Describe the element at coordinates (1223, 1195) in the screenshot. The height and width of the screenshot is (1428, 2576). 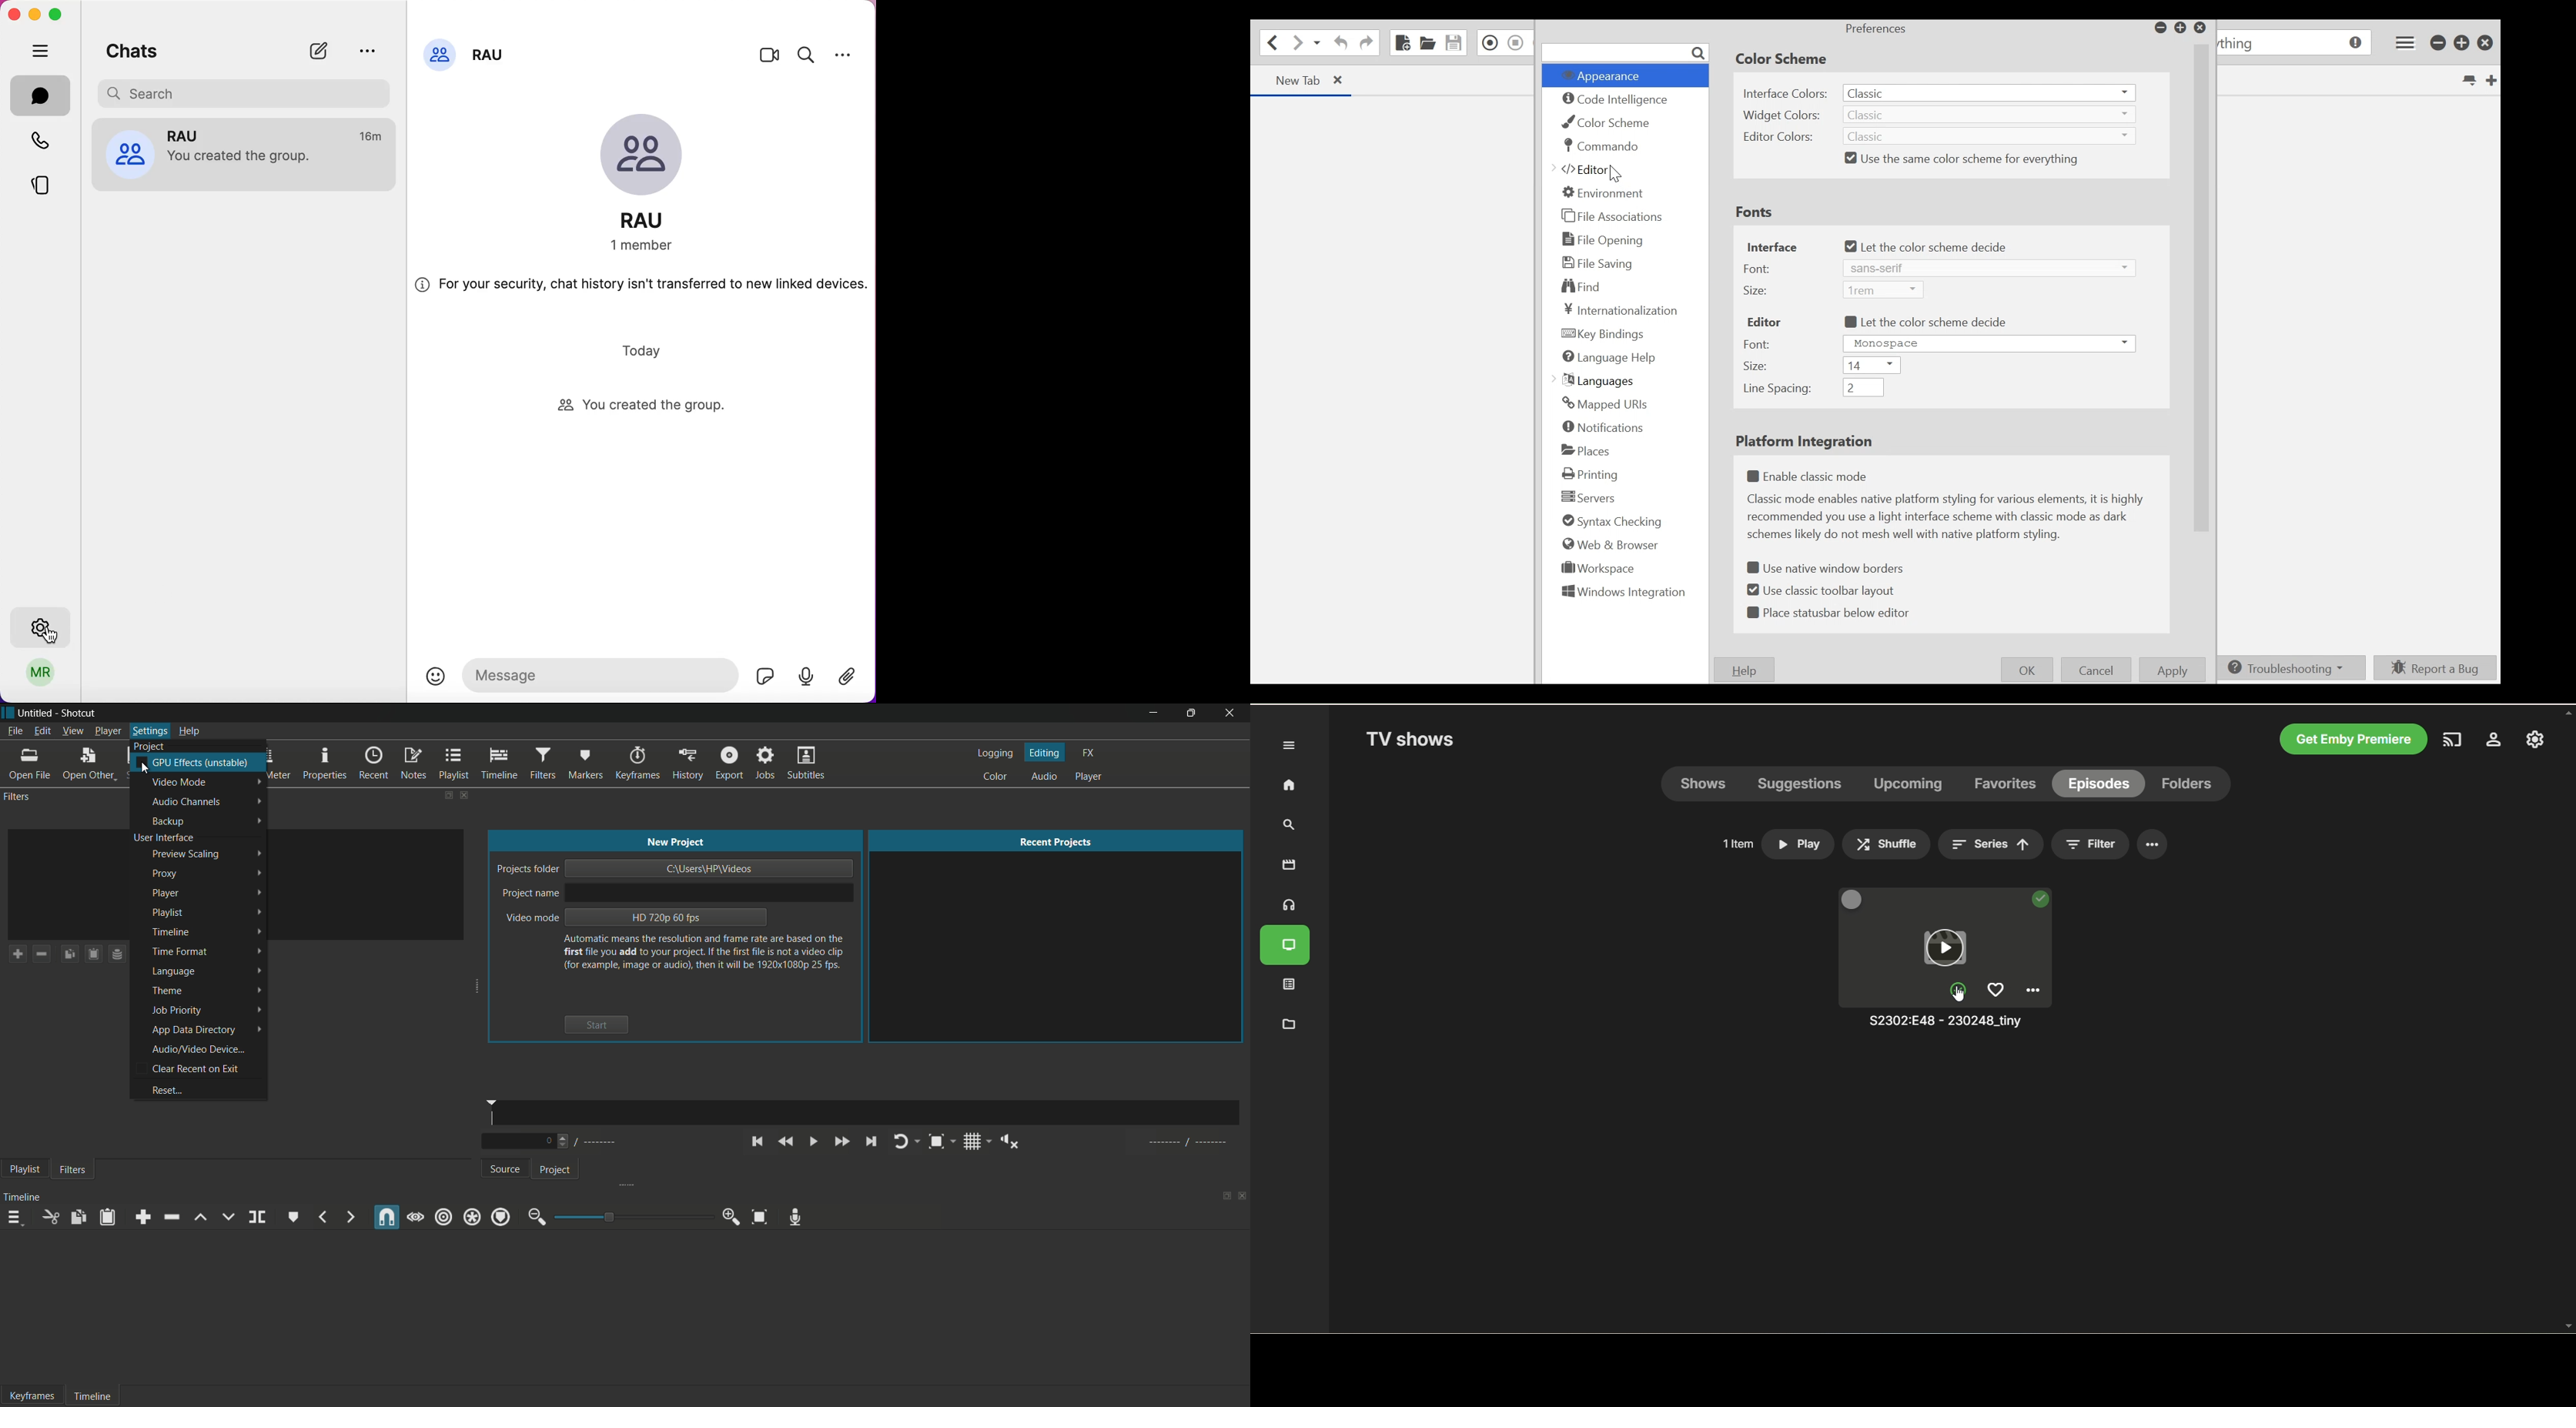
I see `change layout` at that location.